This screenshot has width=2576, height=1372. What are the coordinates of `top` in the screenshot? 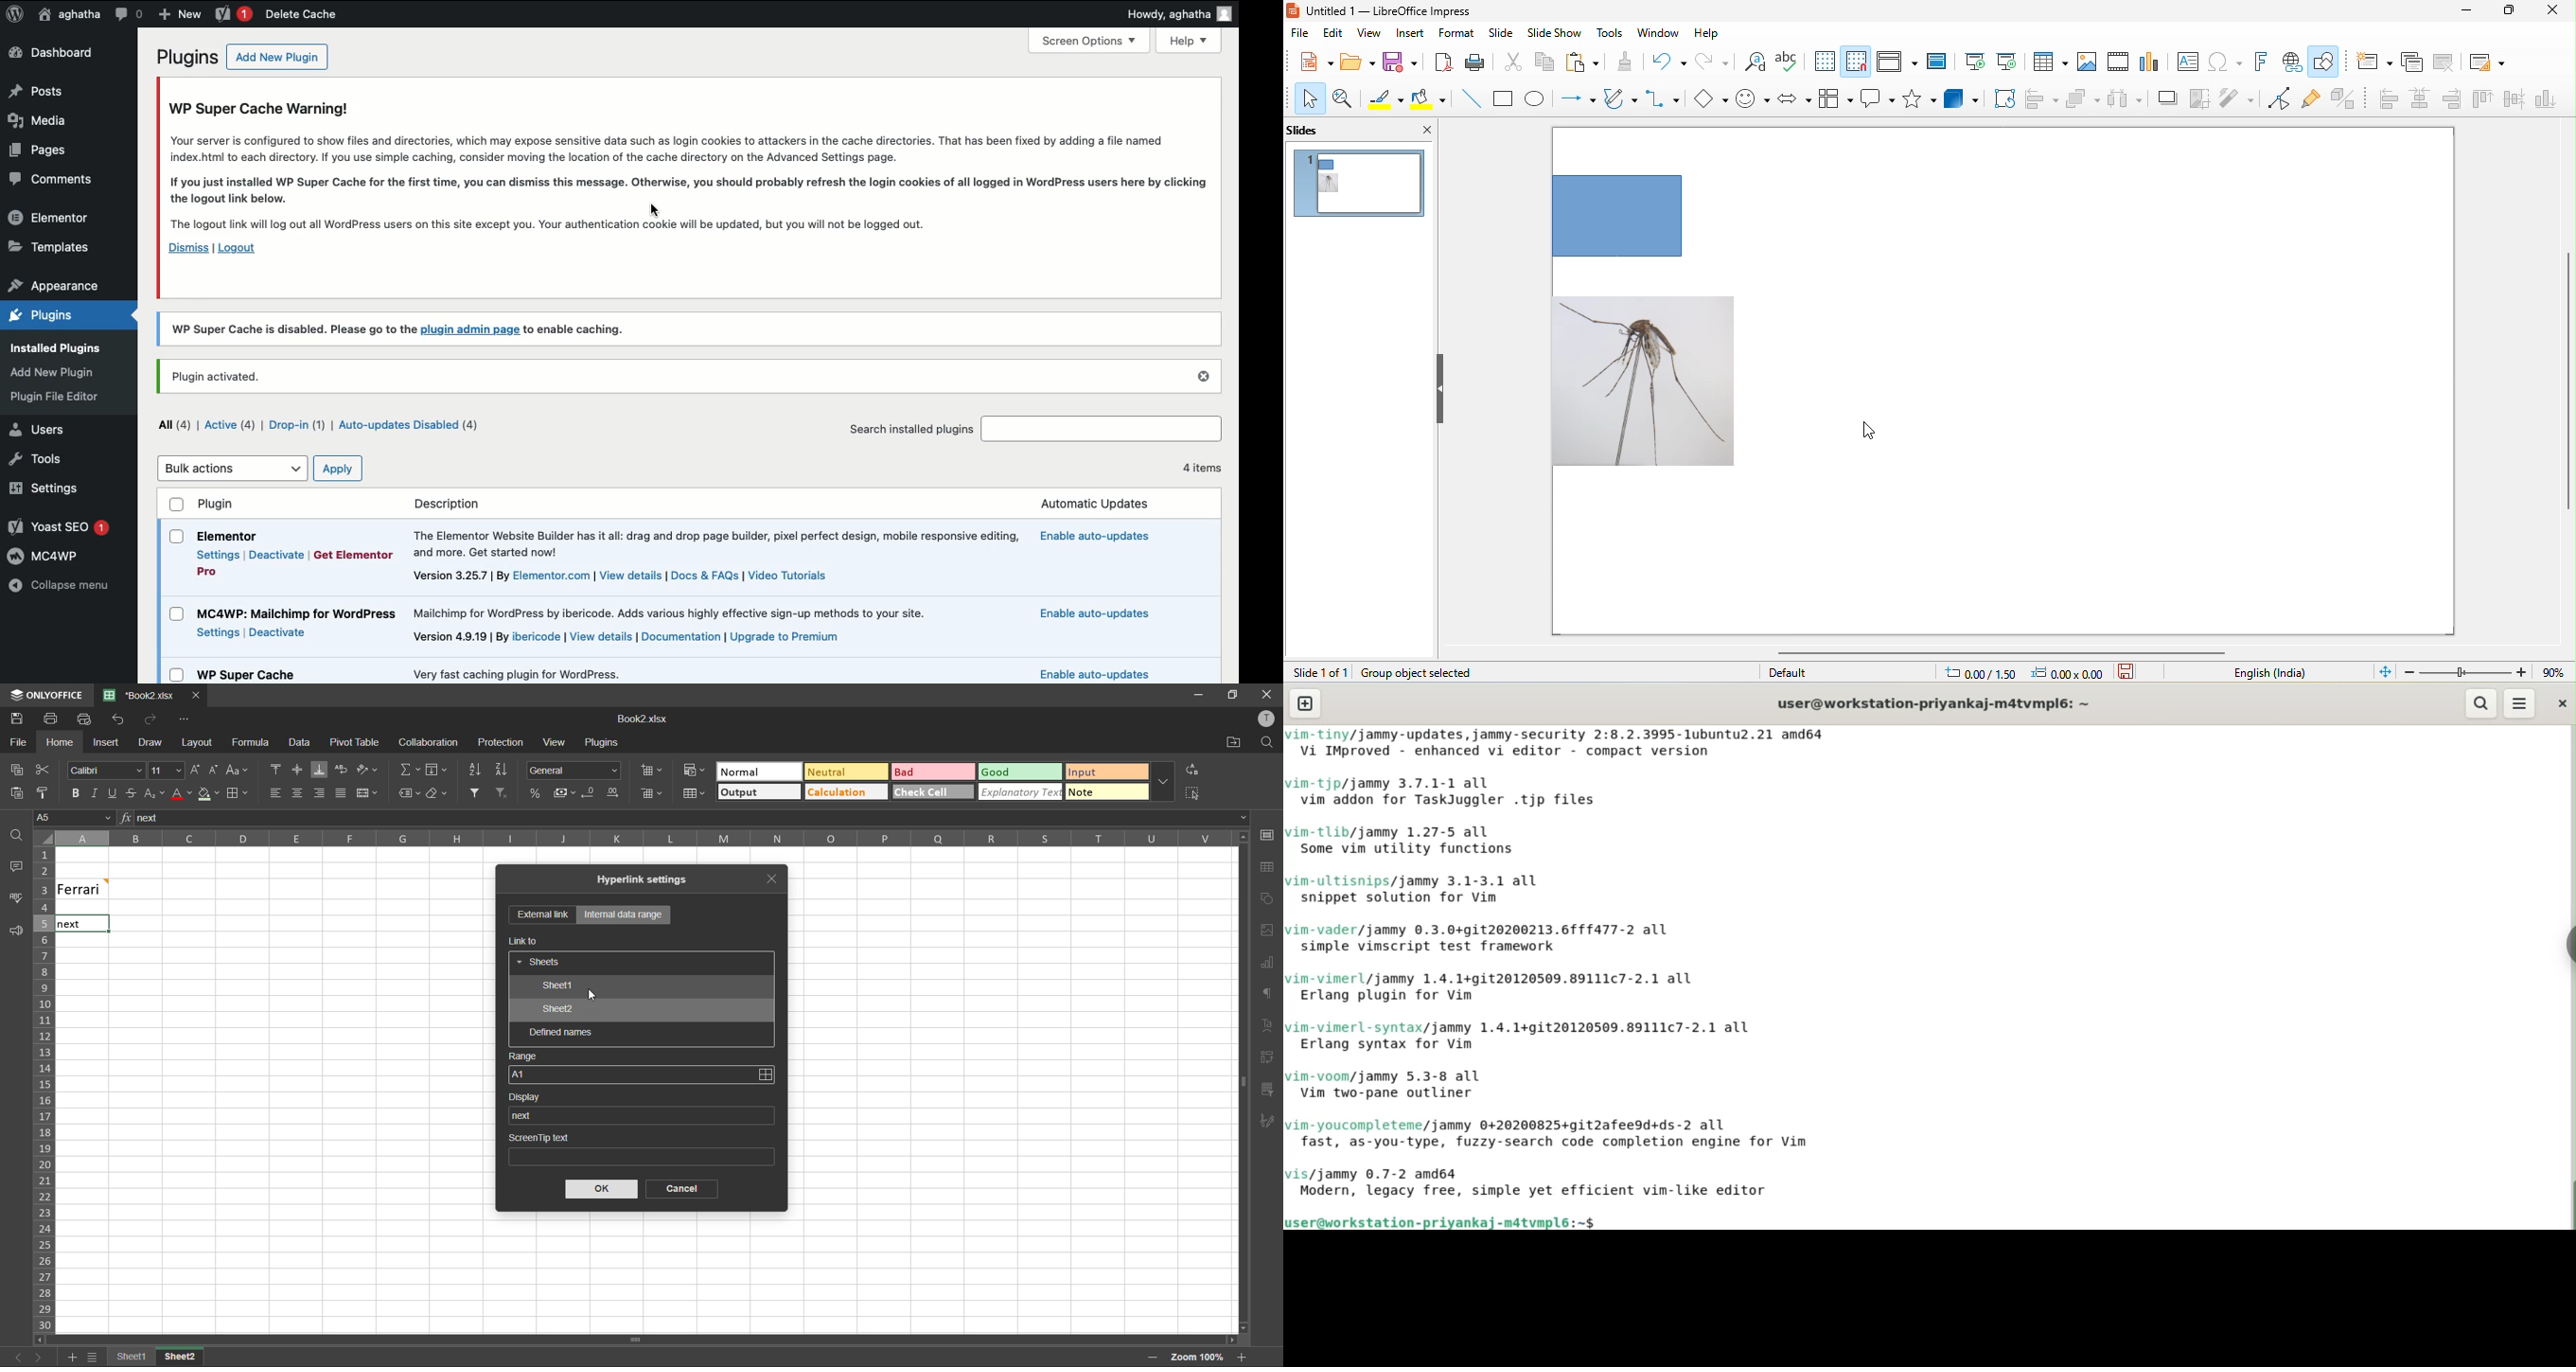 It's located at (2482, 101).